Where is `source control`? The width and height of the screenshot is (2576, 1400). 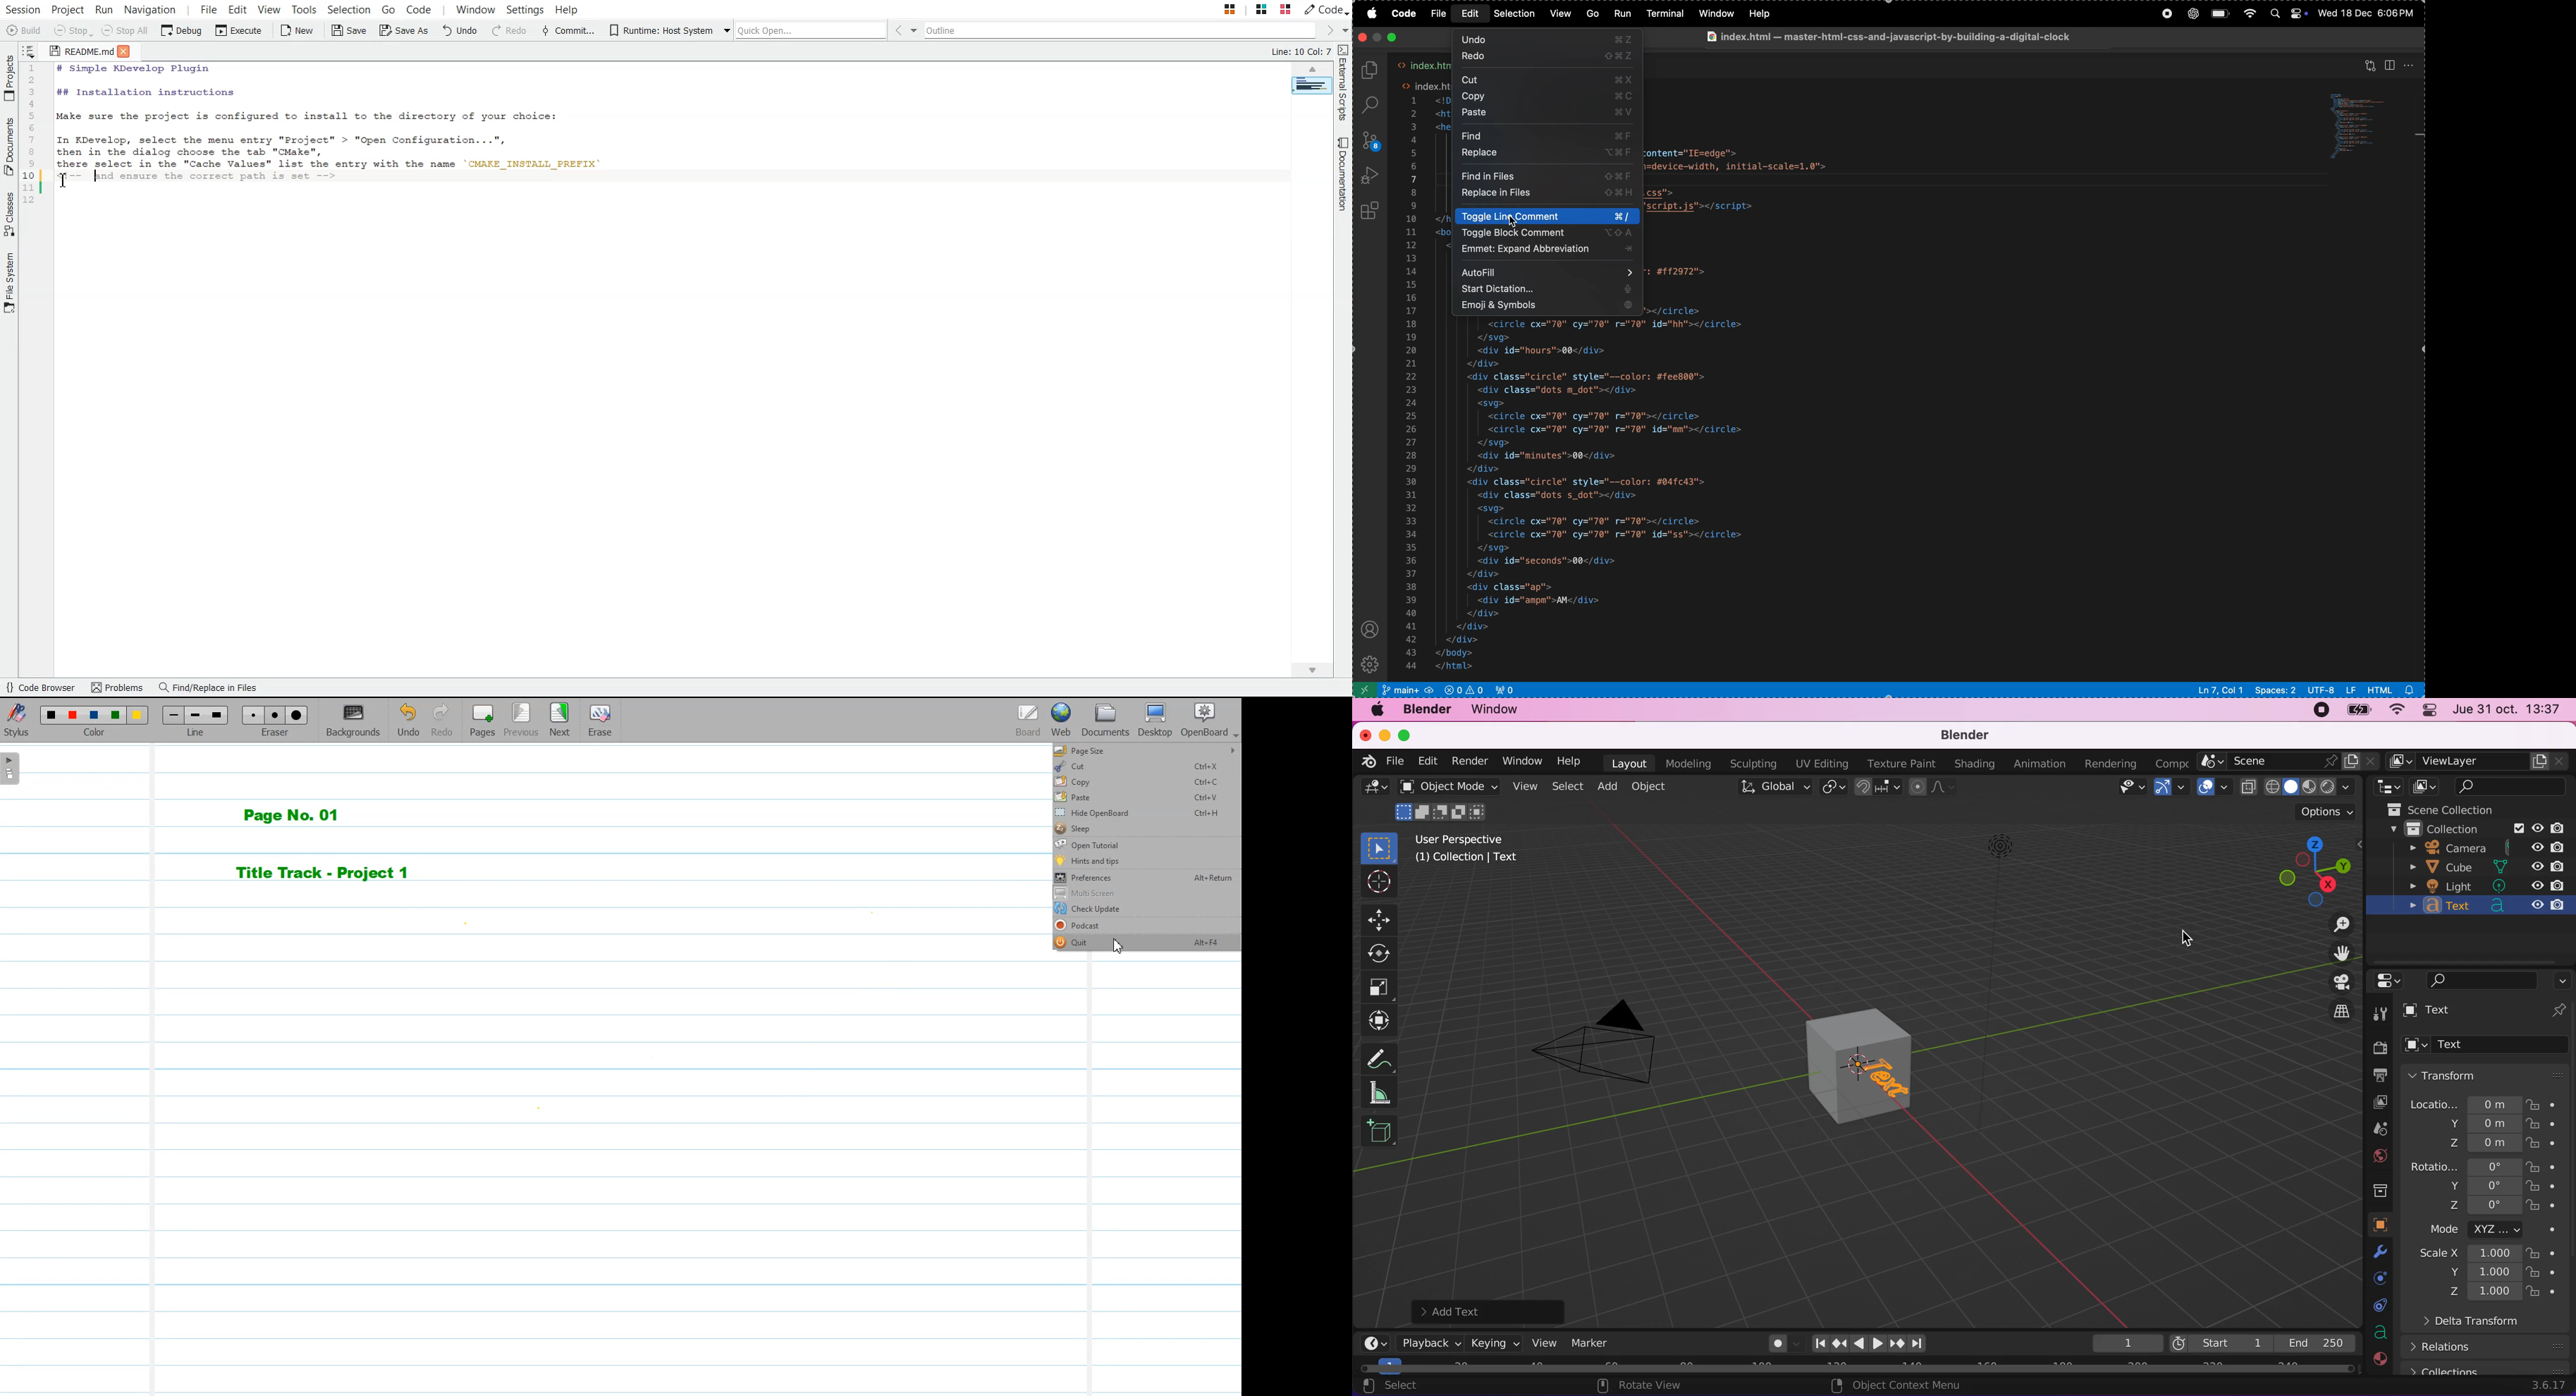 source control is located at coordinates (1370, 140).